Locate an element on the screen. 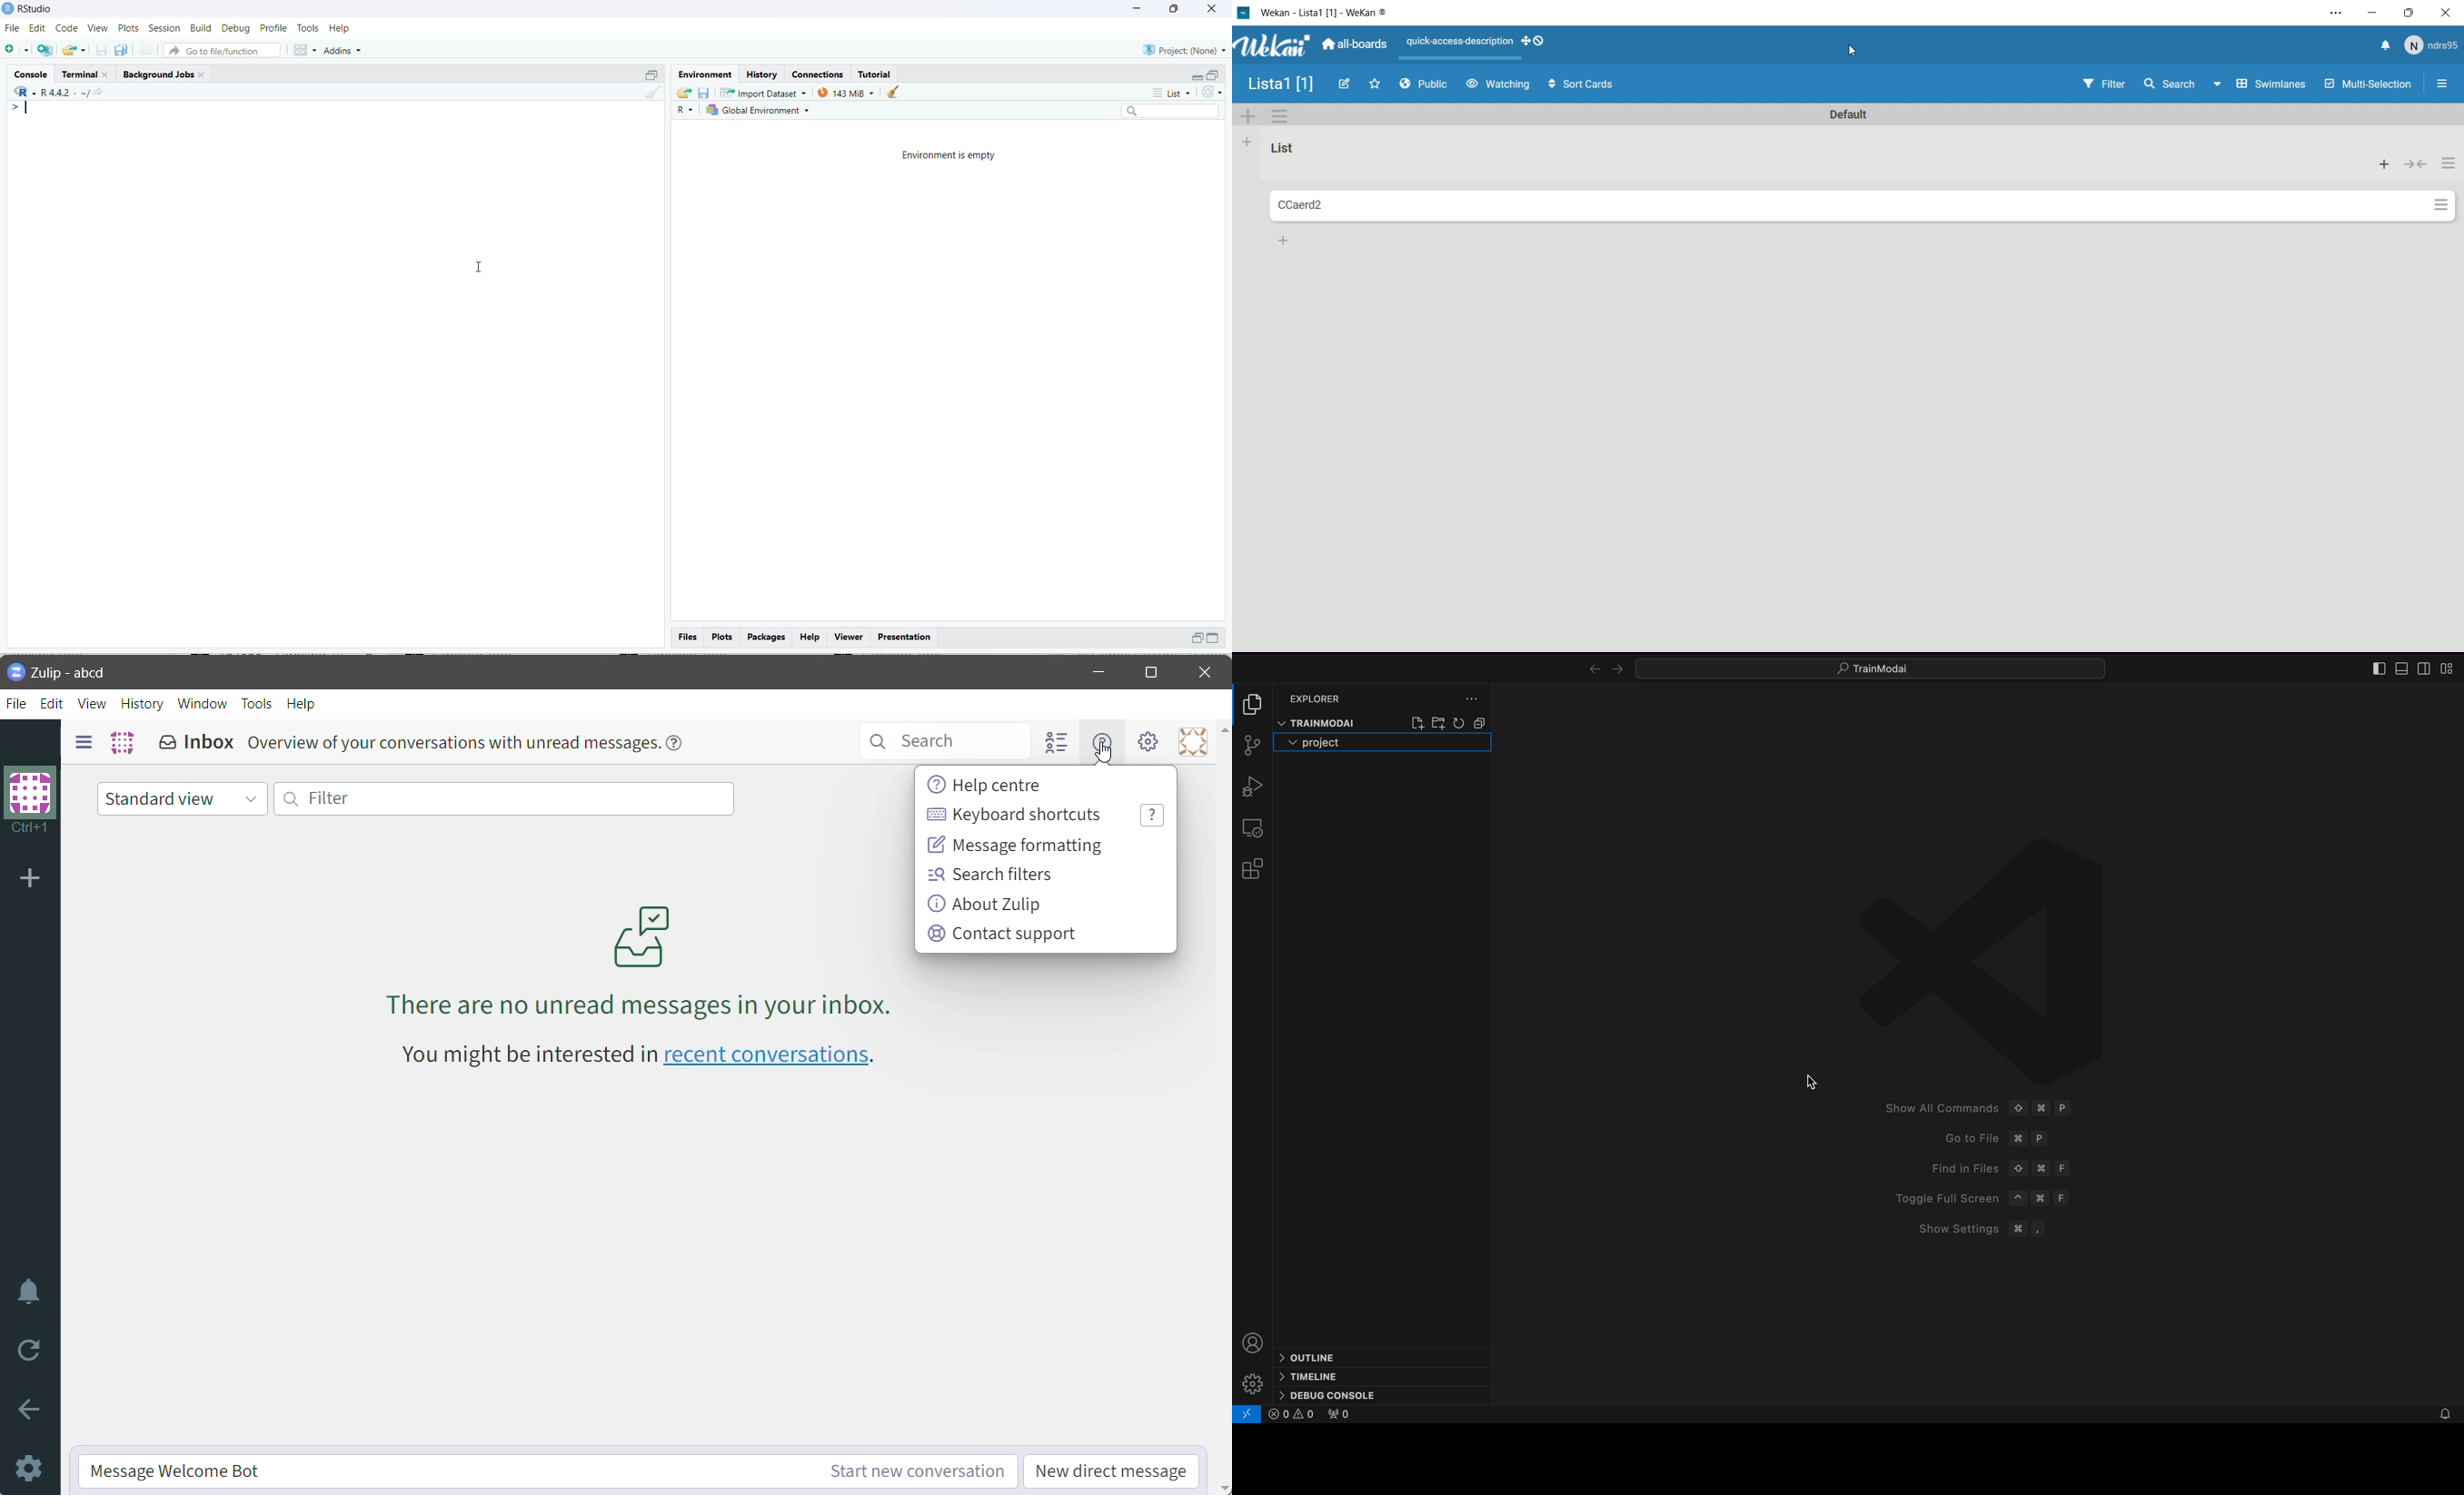 This screenshot has height=1512, width=2464. cursor is located at coordinates (1855, 51).